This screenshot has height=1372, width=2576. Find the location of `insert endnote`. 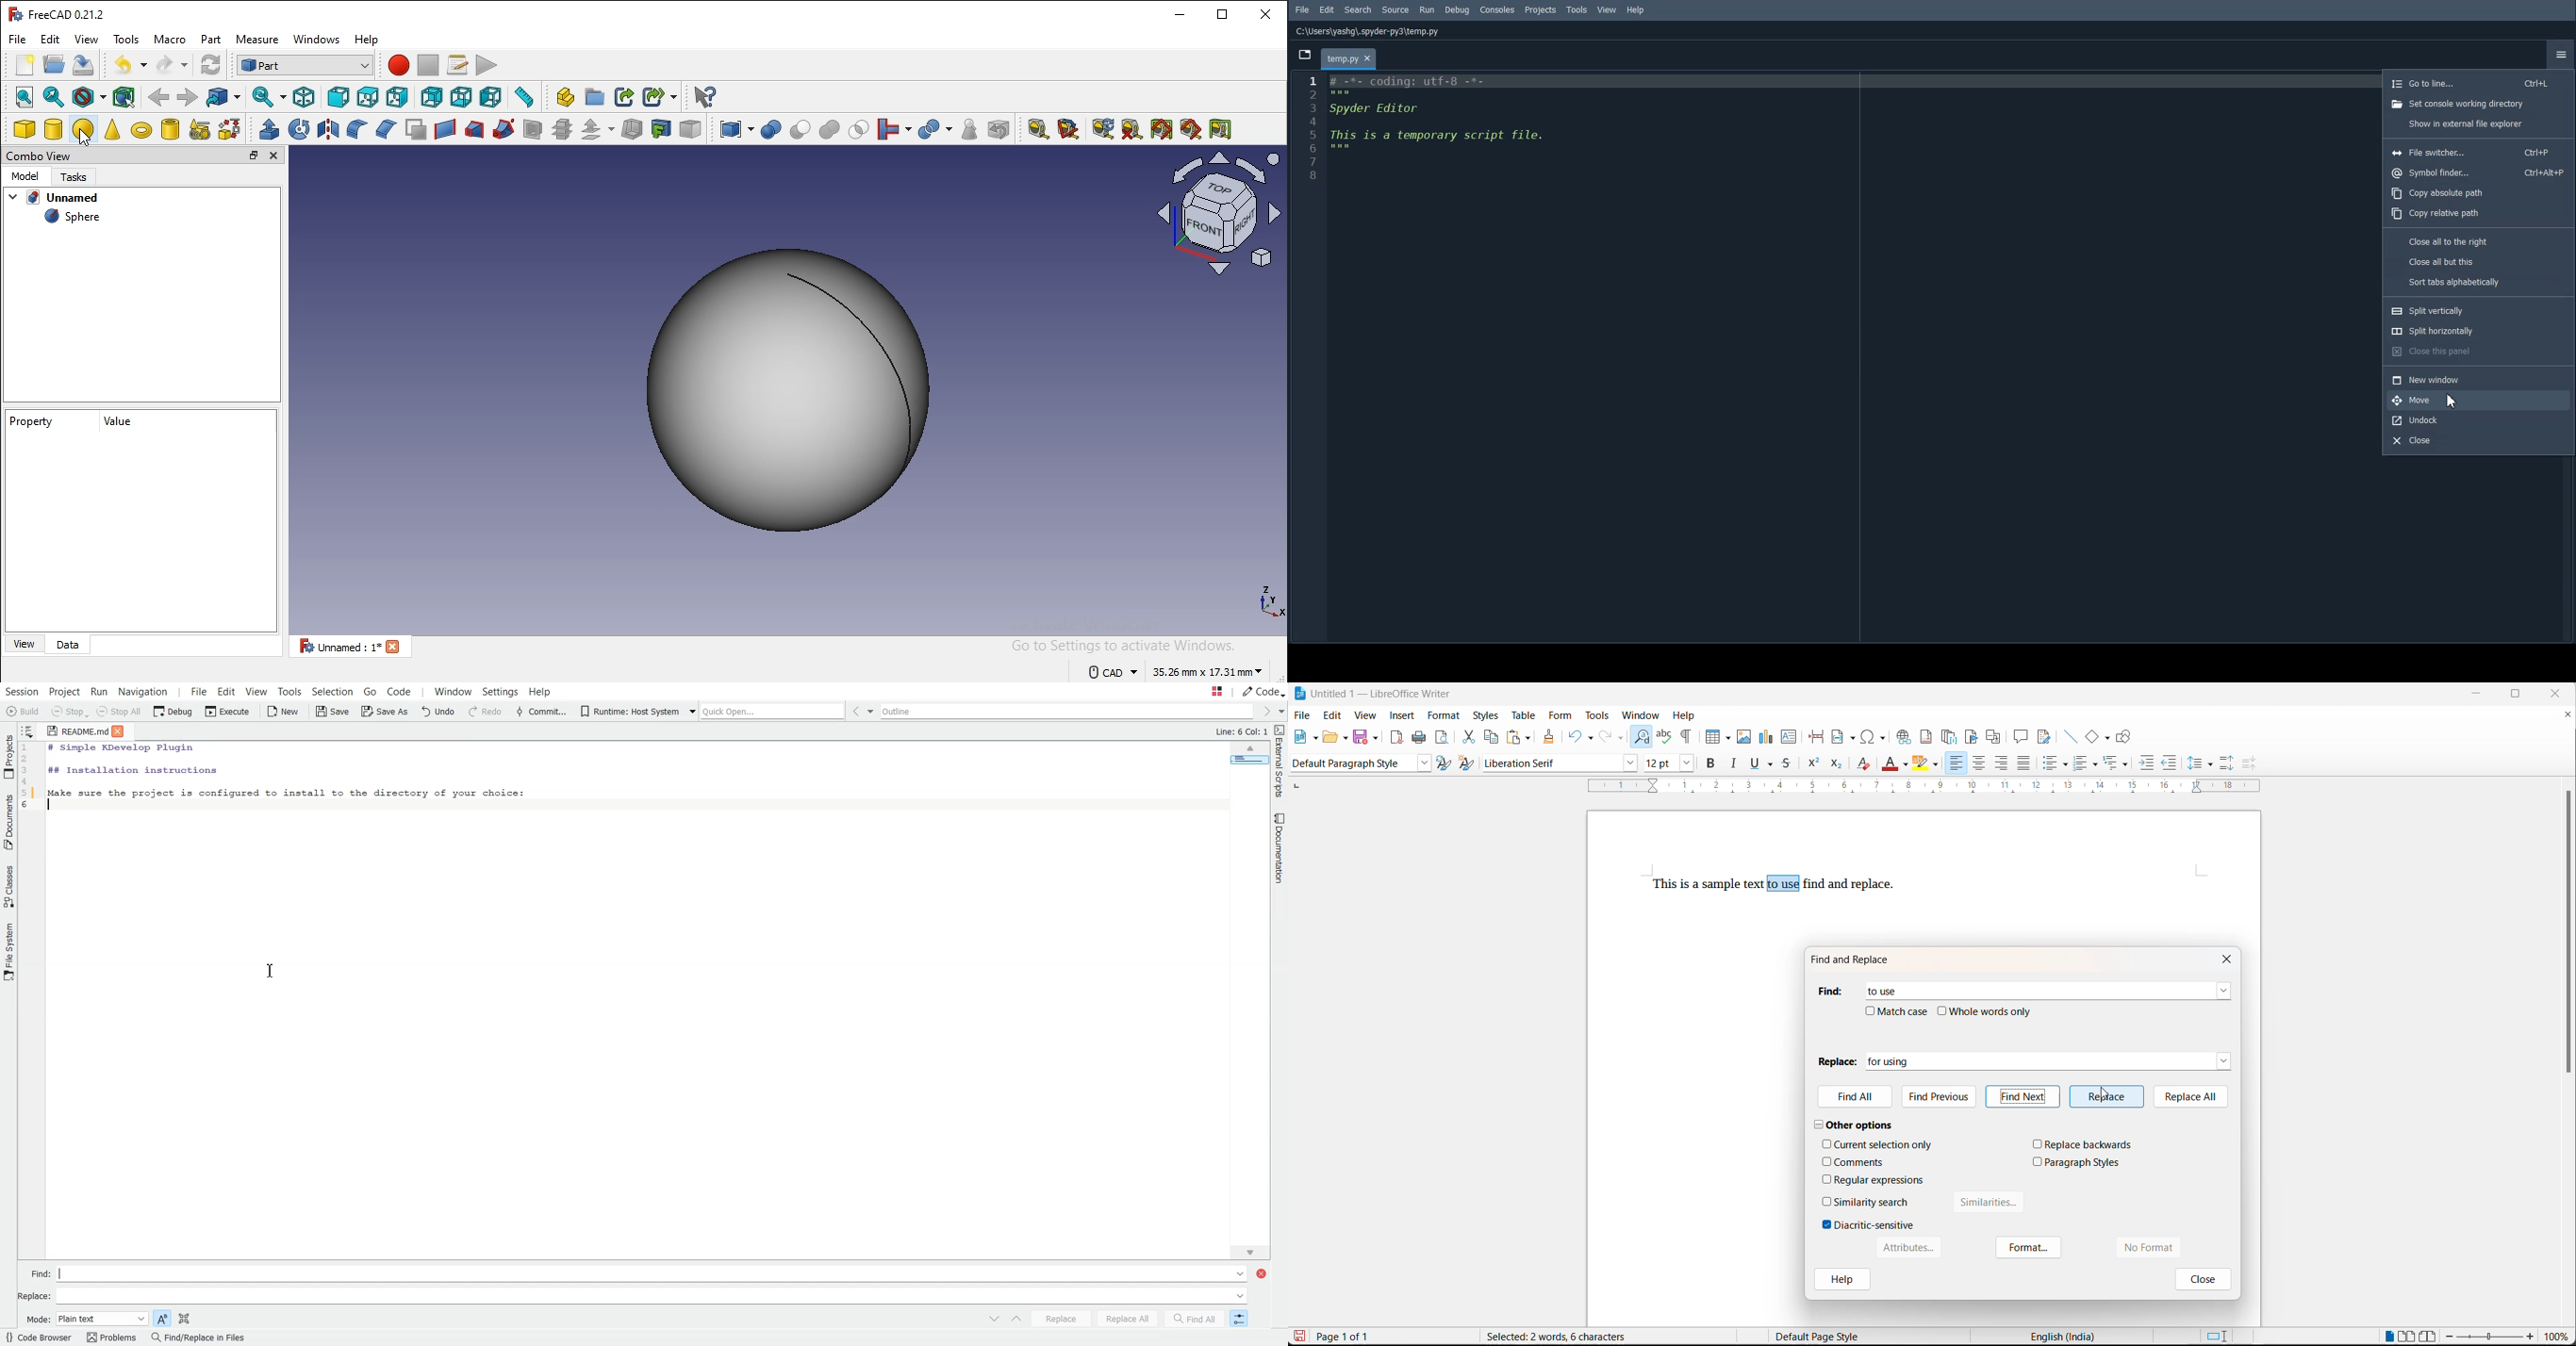

insert endnote is located at coordinates (1951, 737).